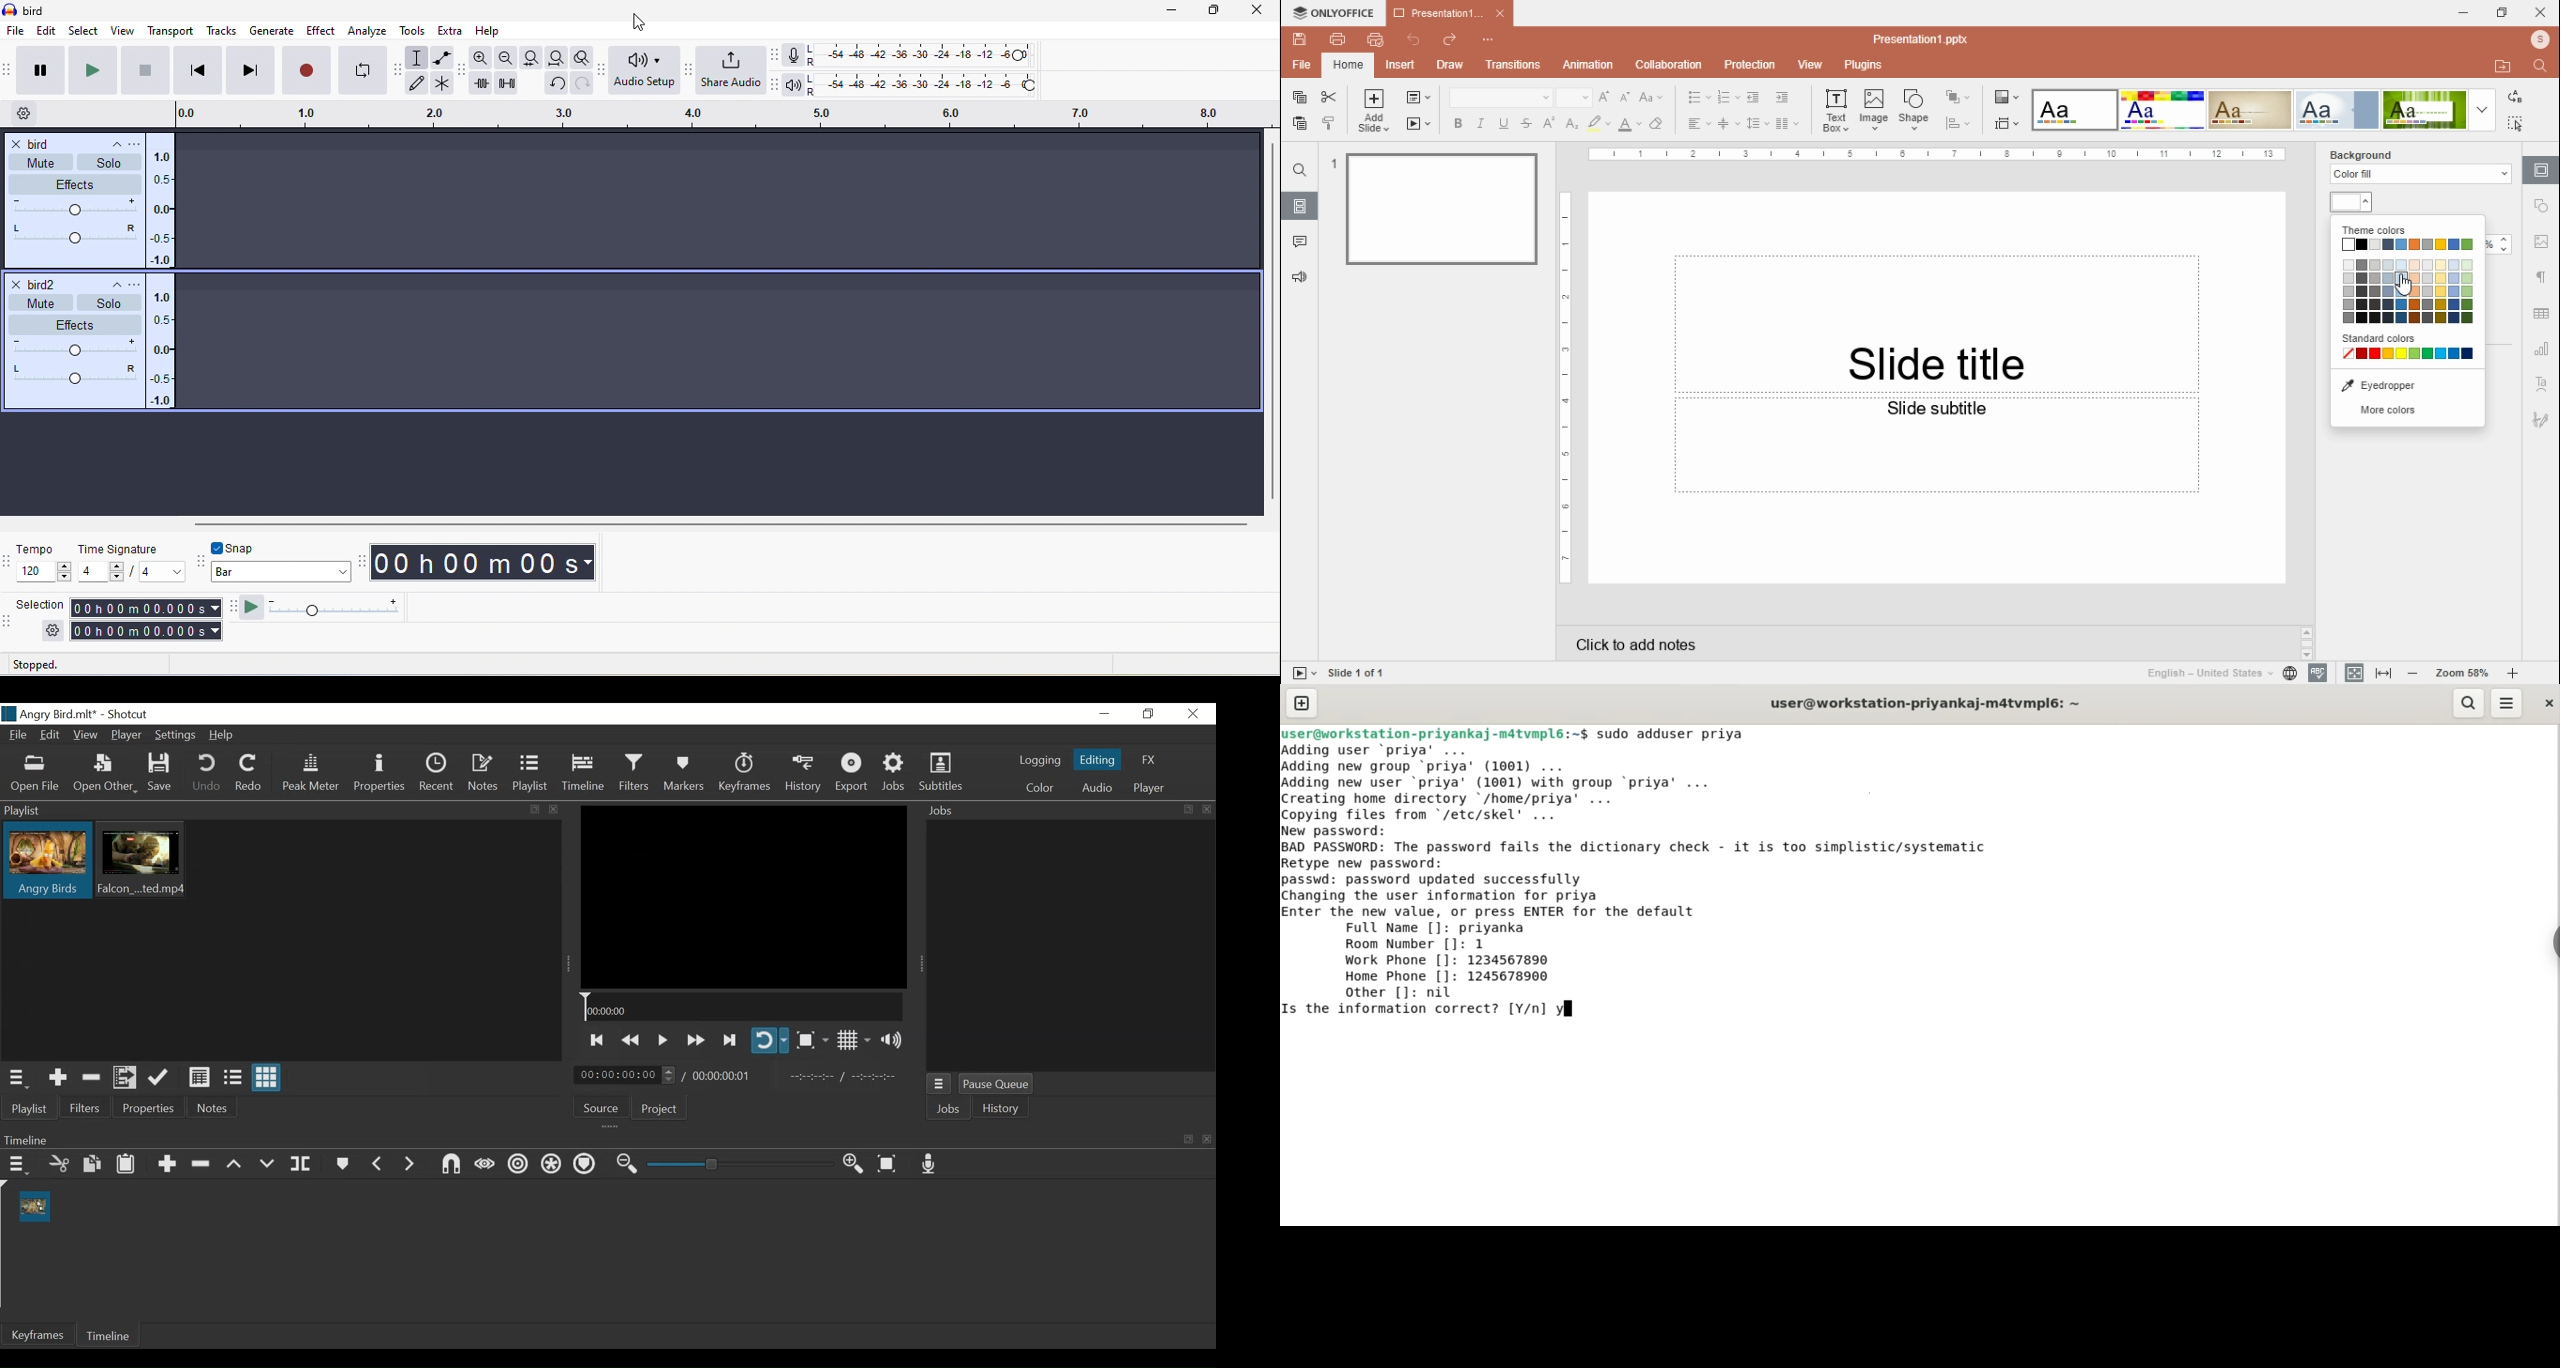 The width and height of the screenshot is (2576, 1372). Describe the element at coordinates (234, 1163) in the screenshot. I see `Lift` at that location.